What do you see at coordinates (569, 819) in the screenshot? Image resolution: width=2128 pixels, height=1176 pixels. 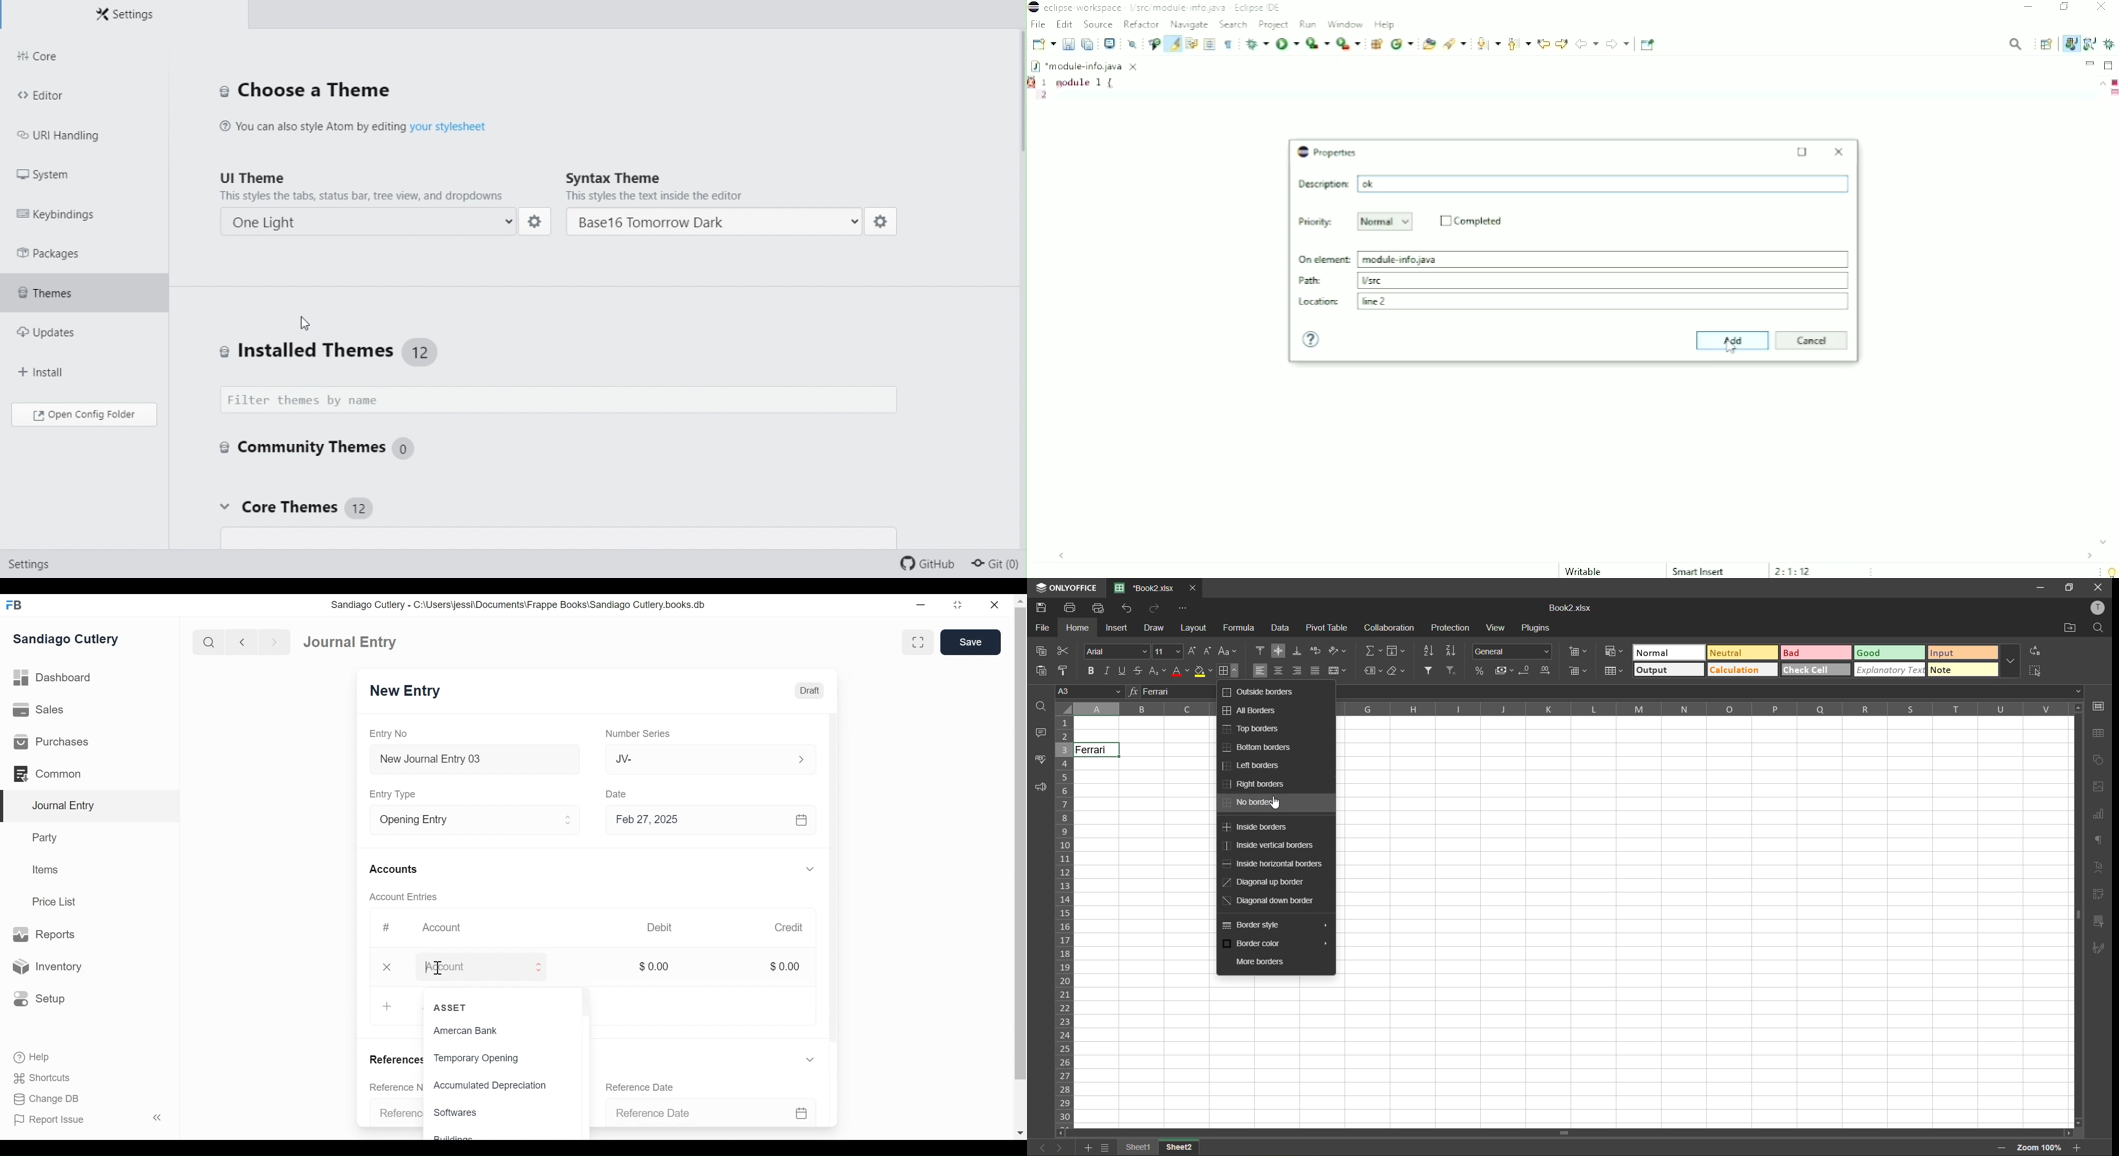 I see `Expand` at bounding box center [569, 819].